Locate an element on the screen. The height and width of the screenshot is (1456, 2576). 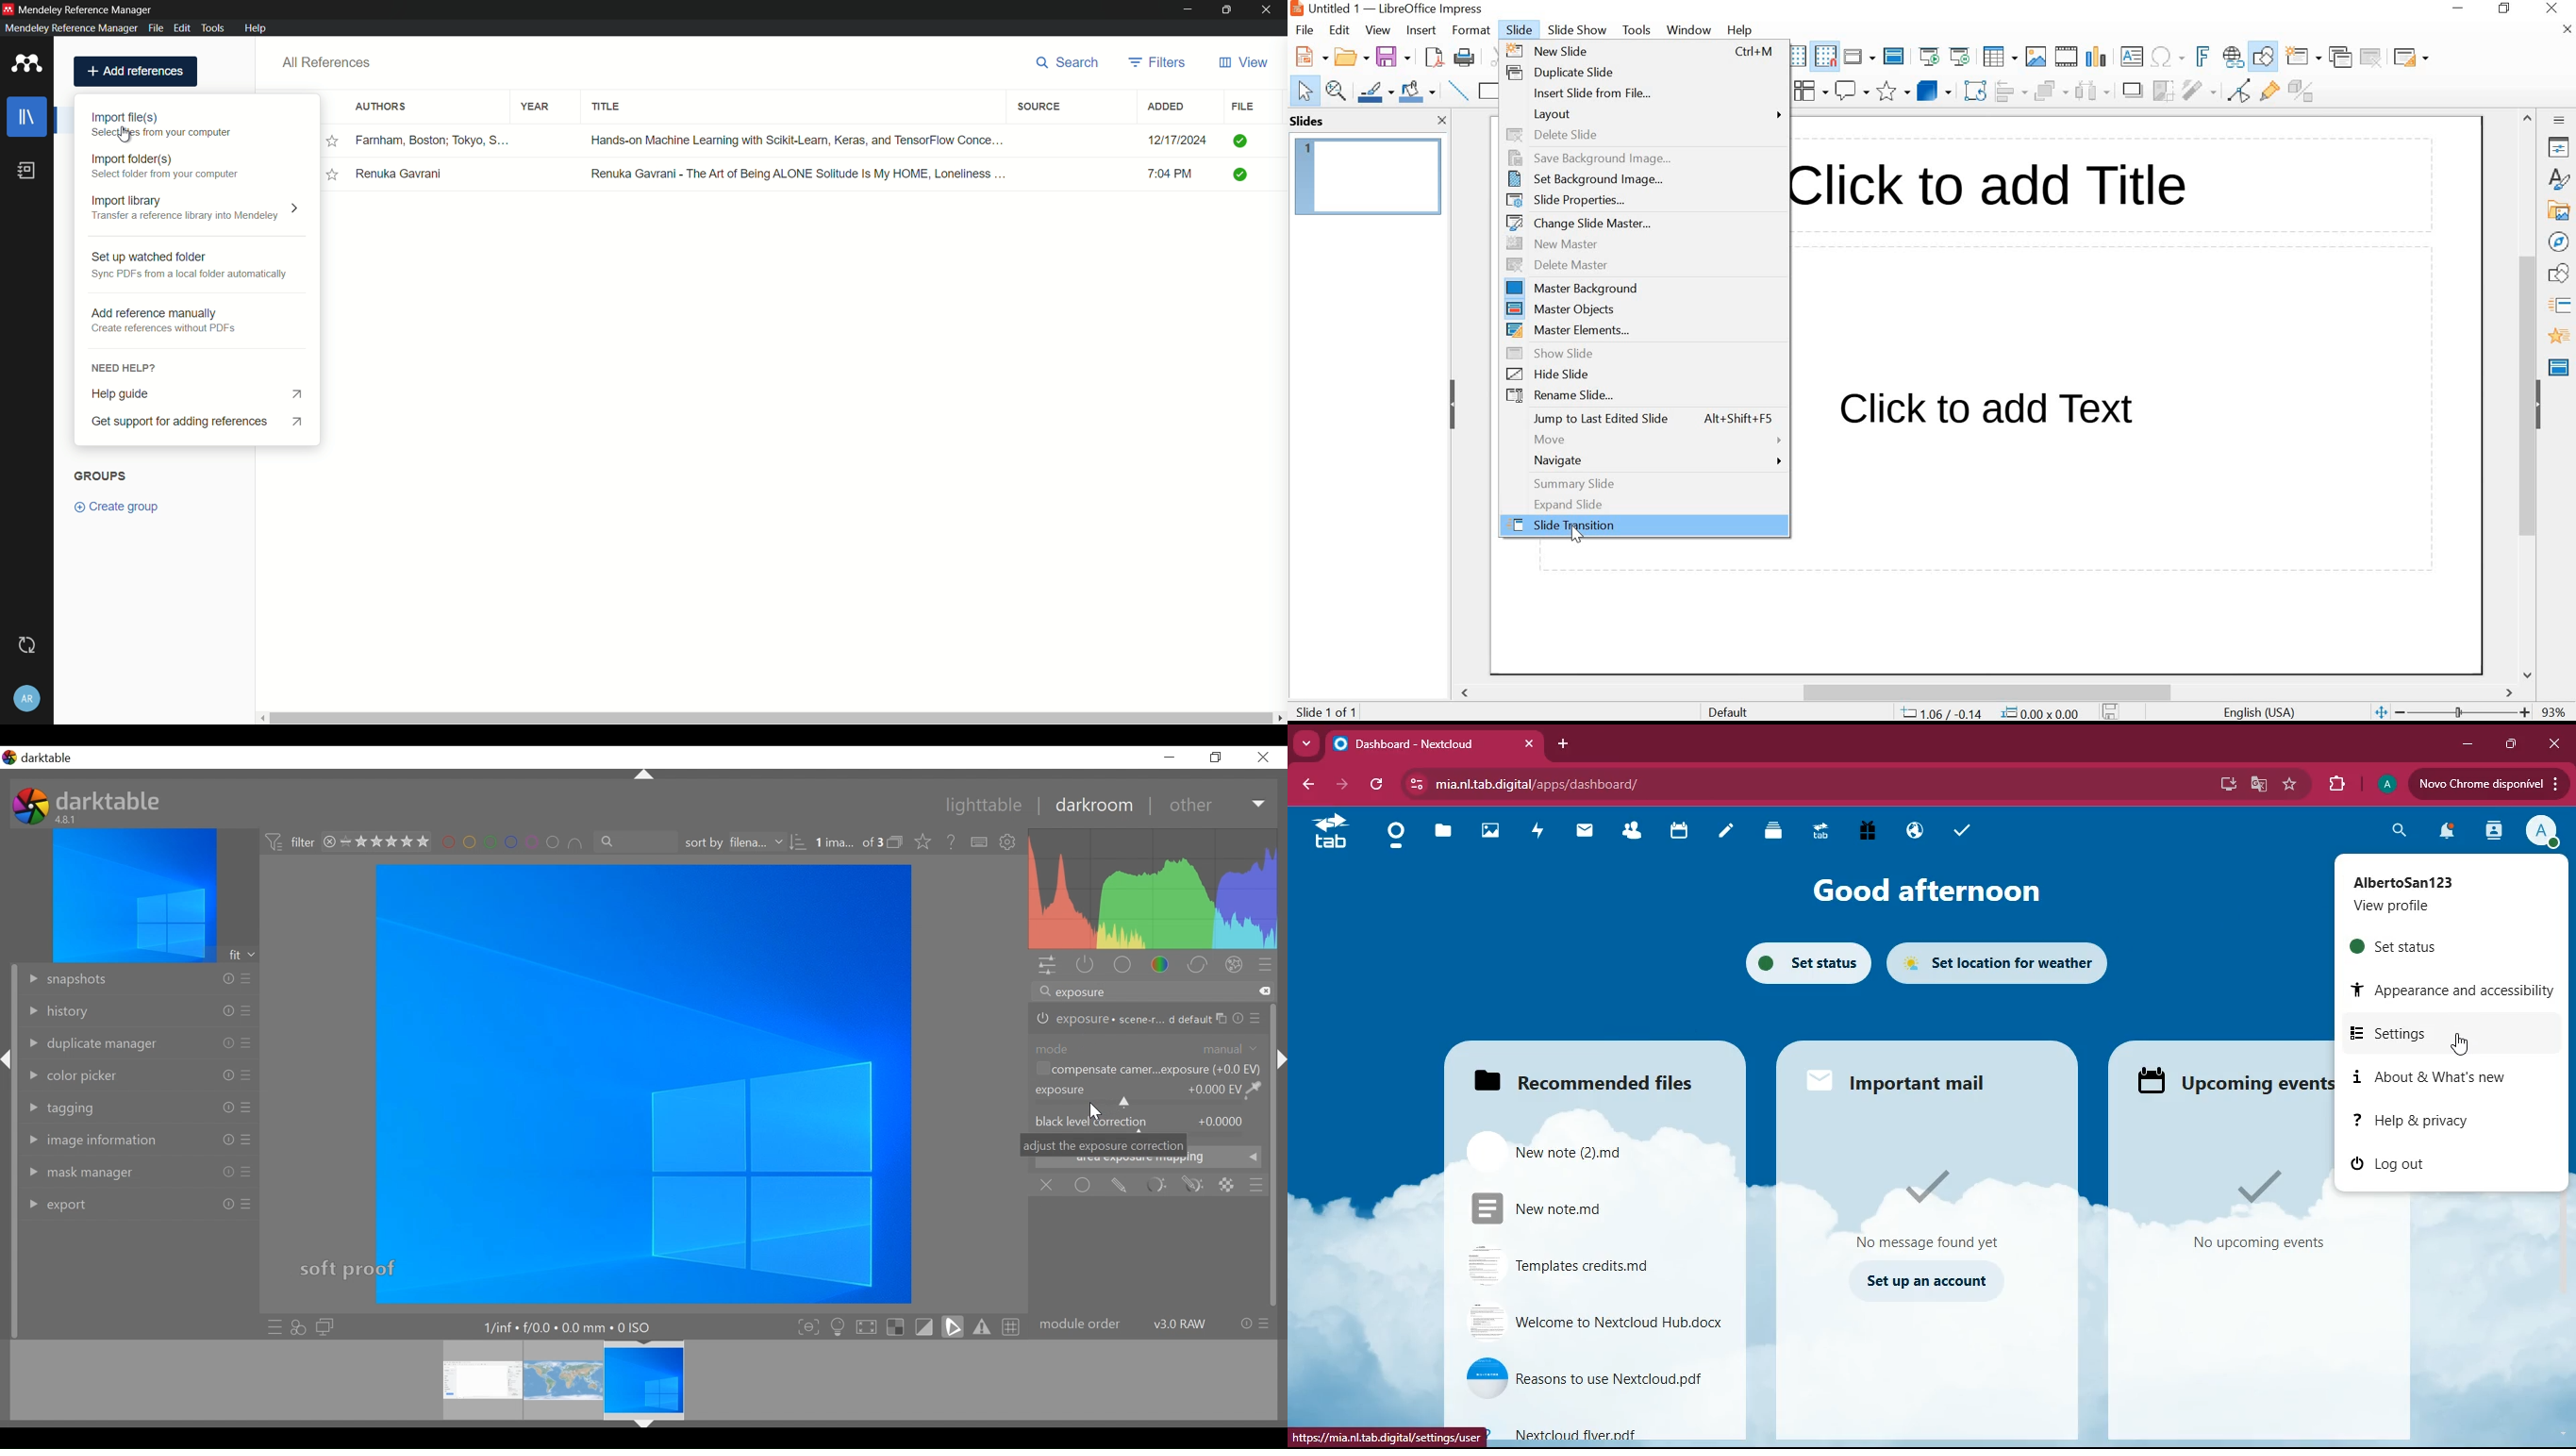
SCROLLBAR is located at coordinates (1991, 689).